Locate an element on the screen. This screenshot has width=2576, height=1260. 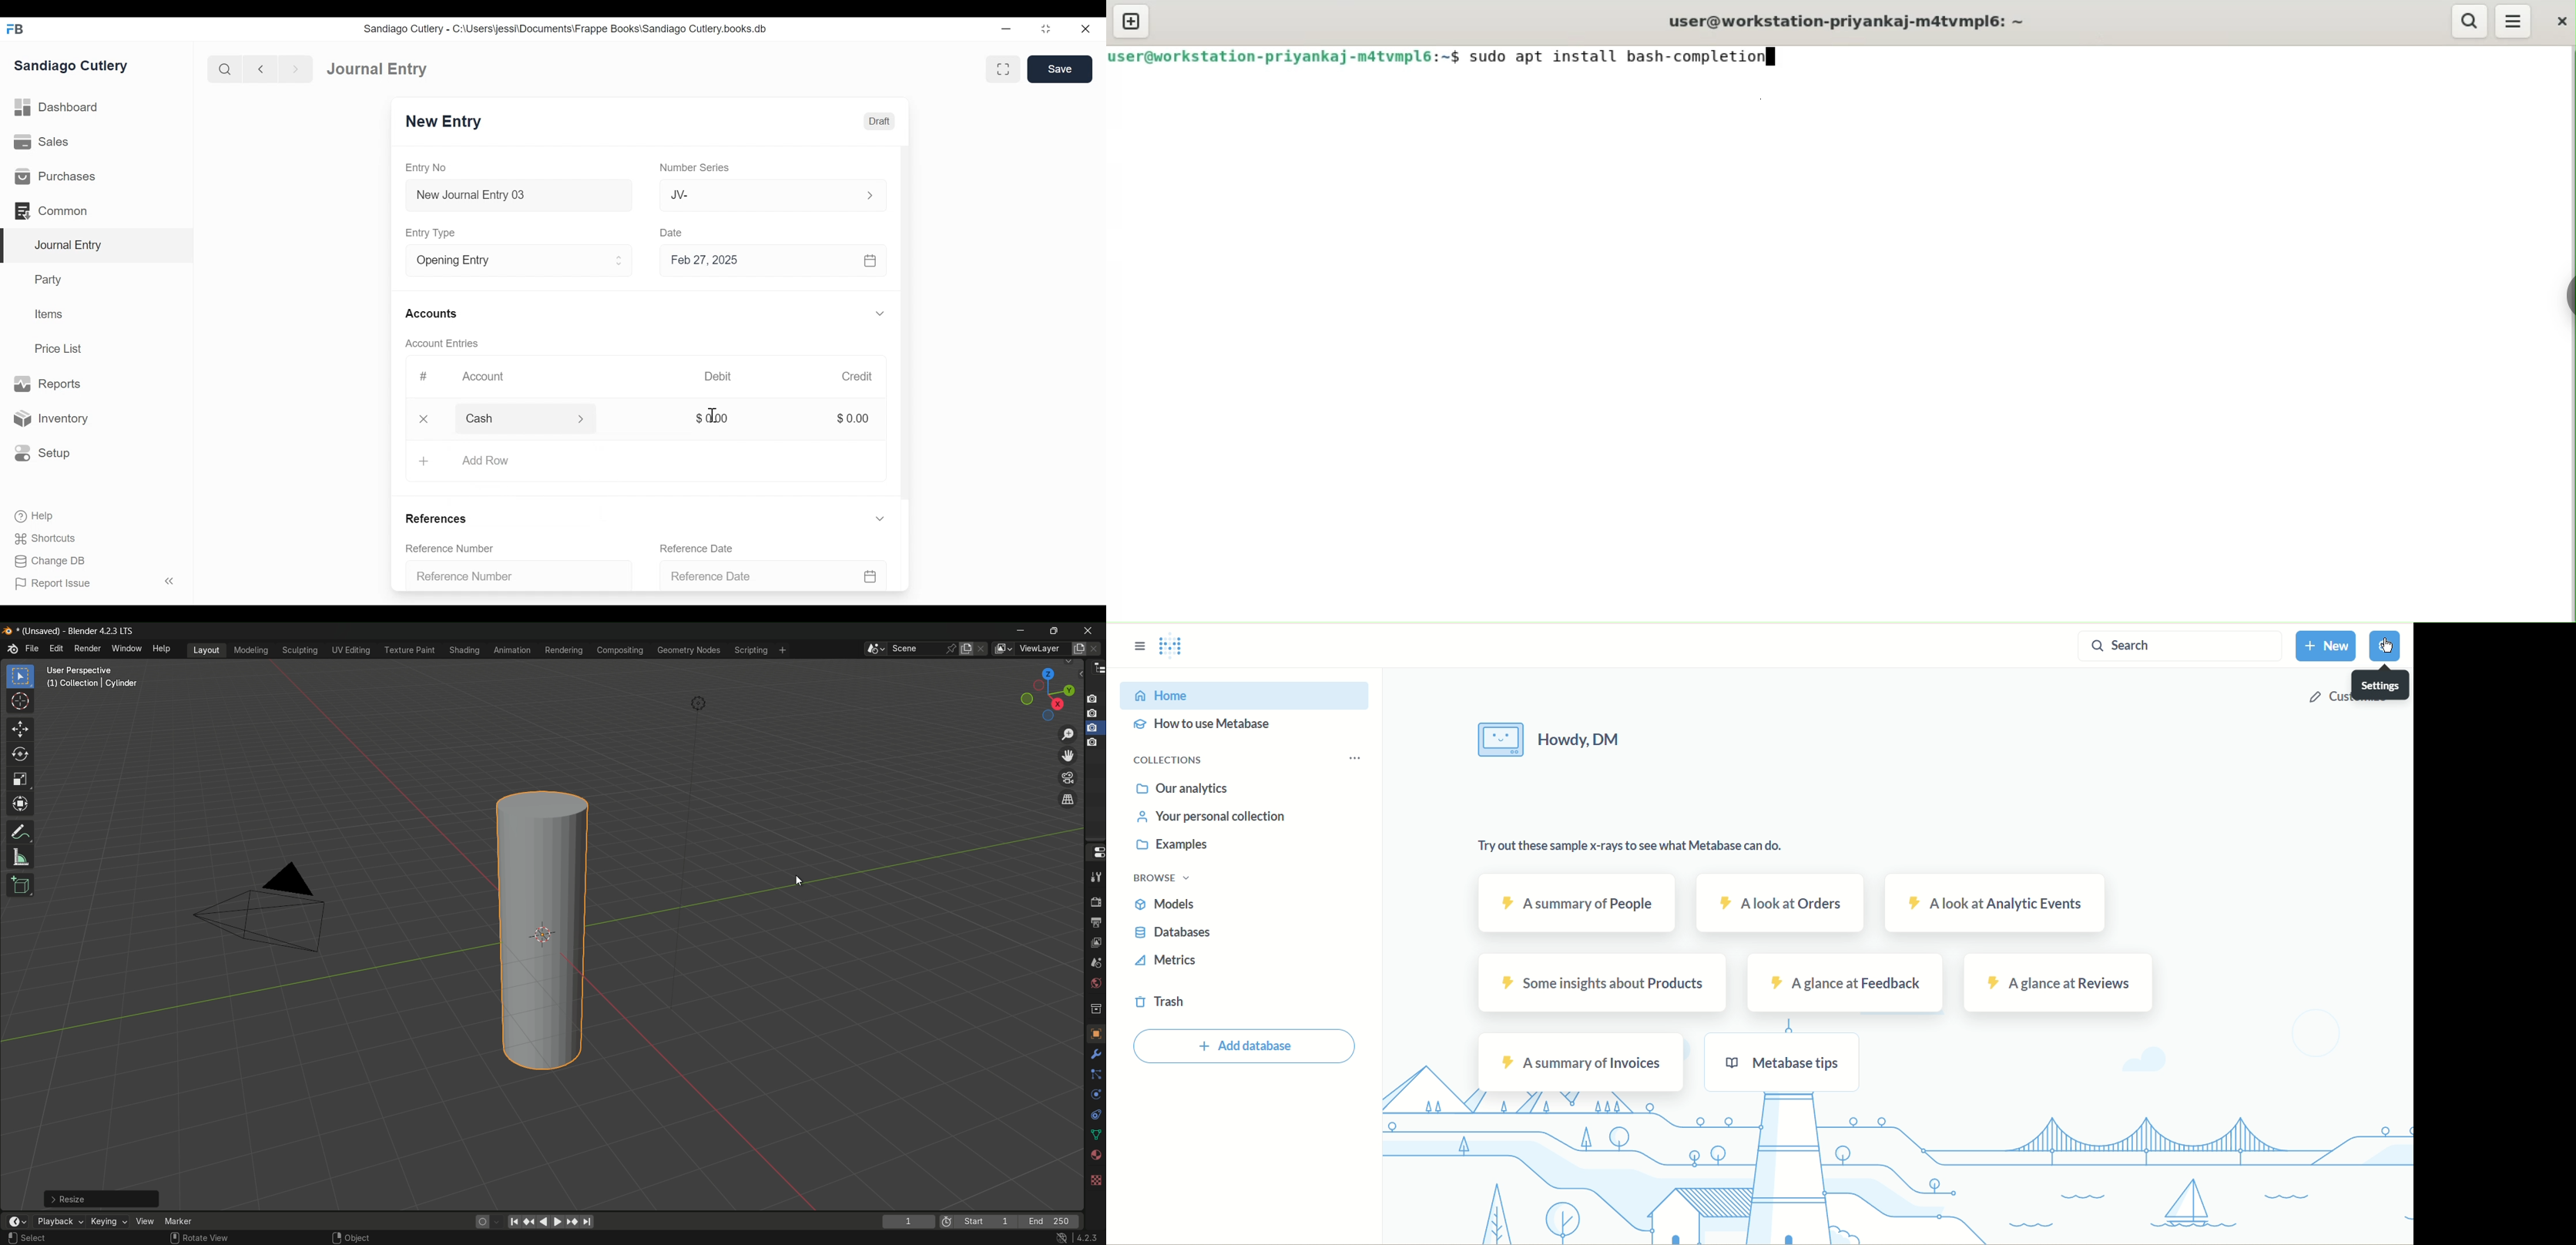
Navigate back is located at coordinates (259, 69).